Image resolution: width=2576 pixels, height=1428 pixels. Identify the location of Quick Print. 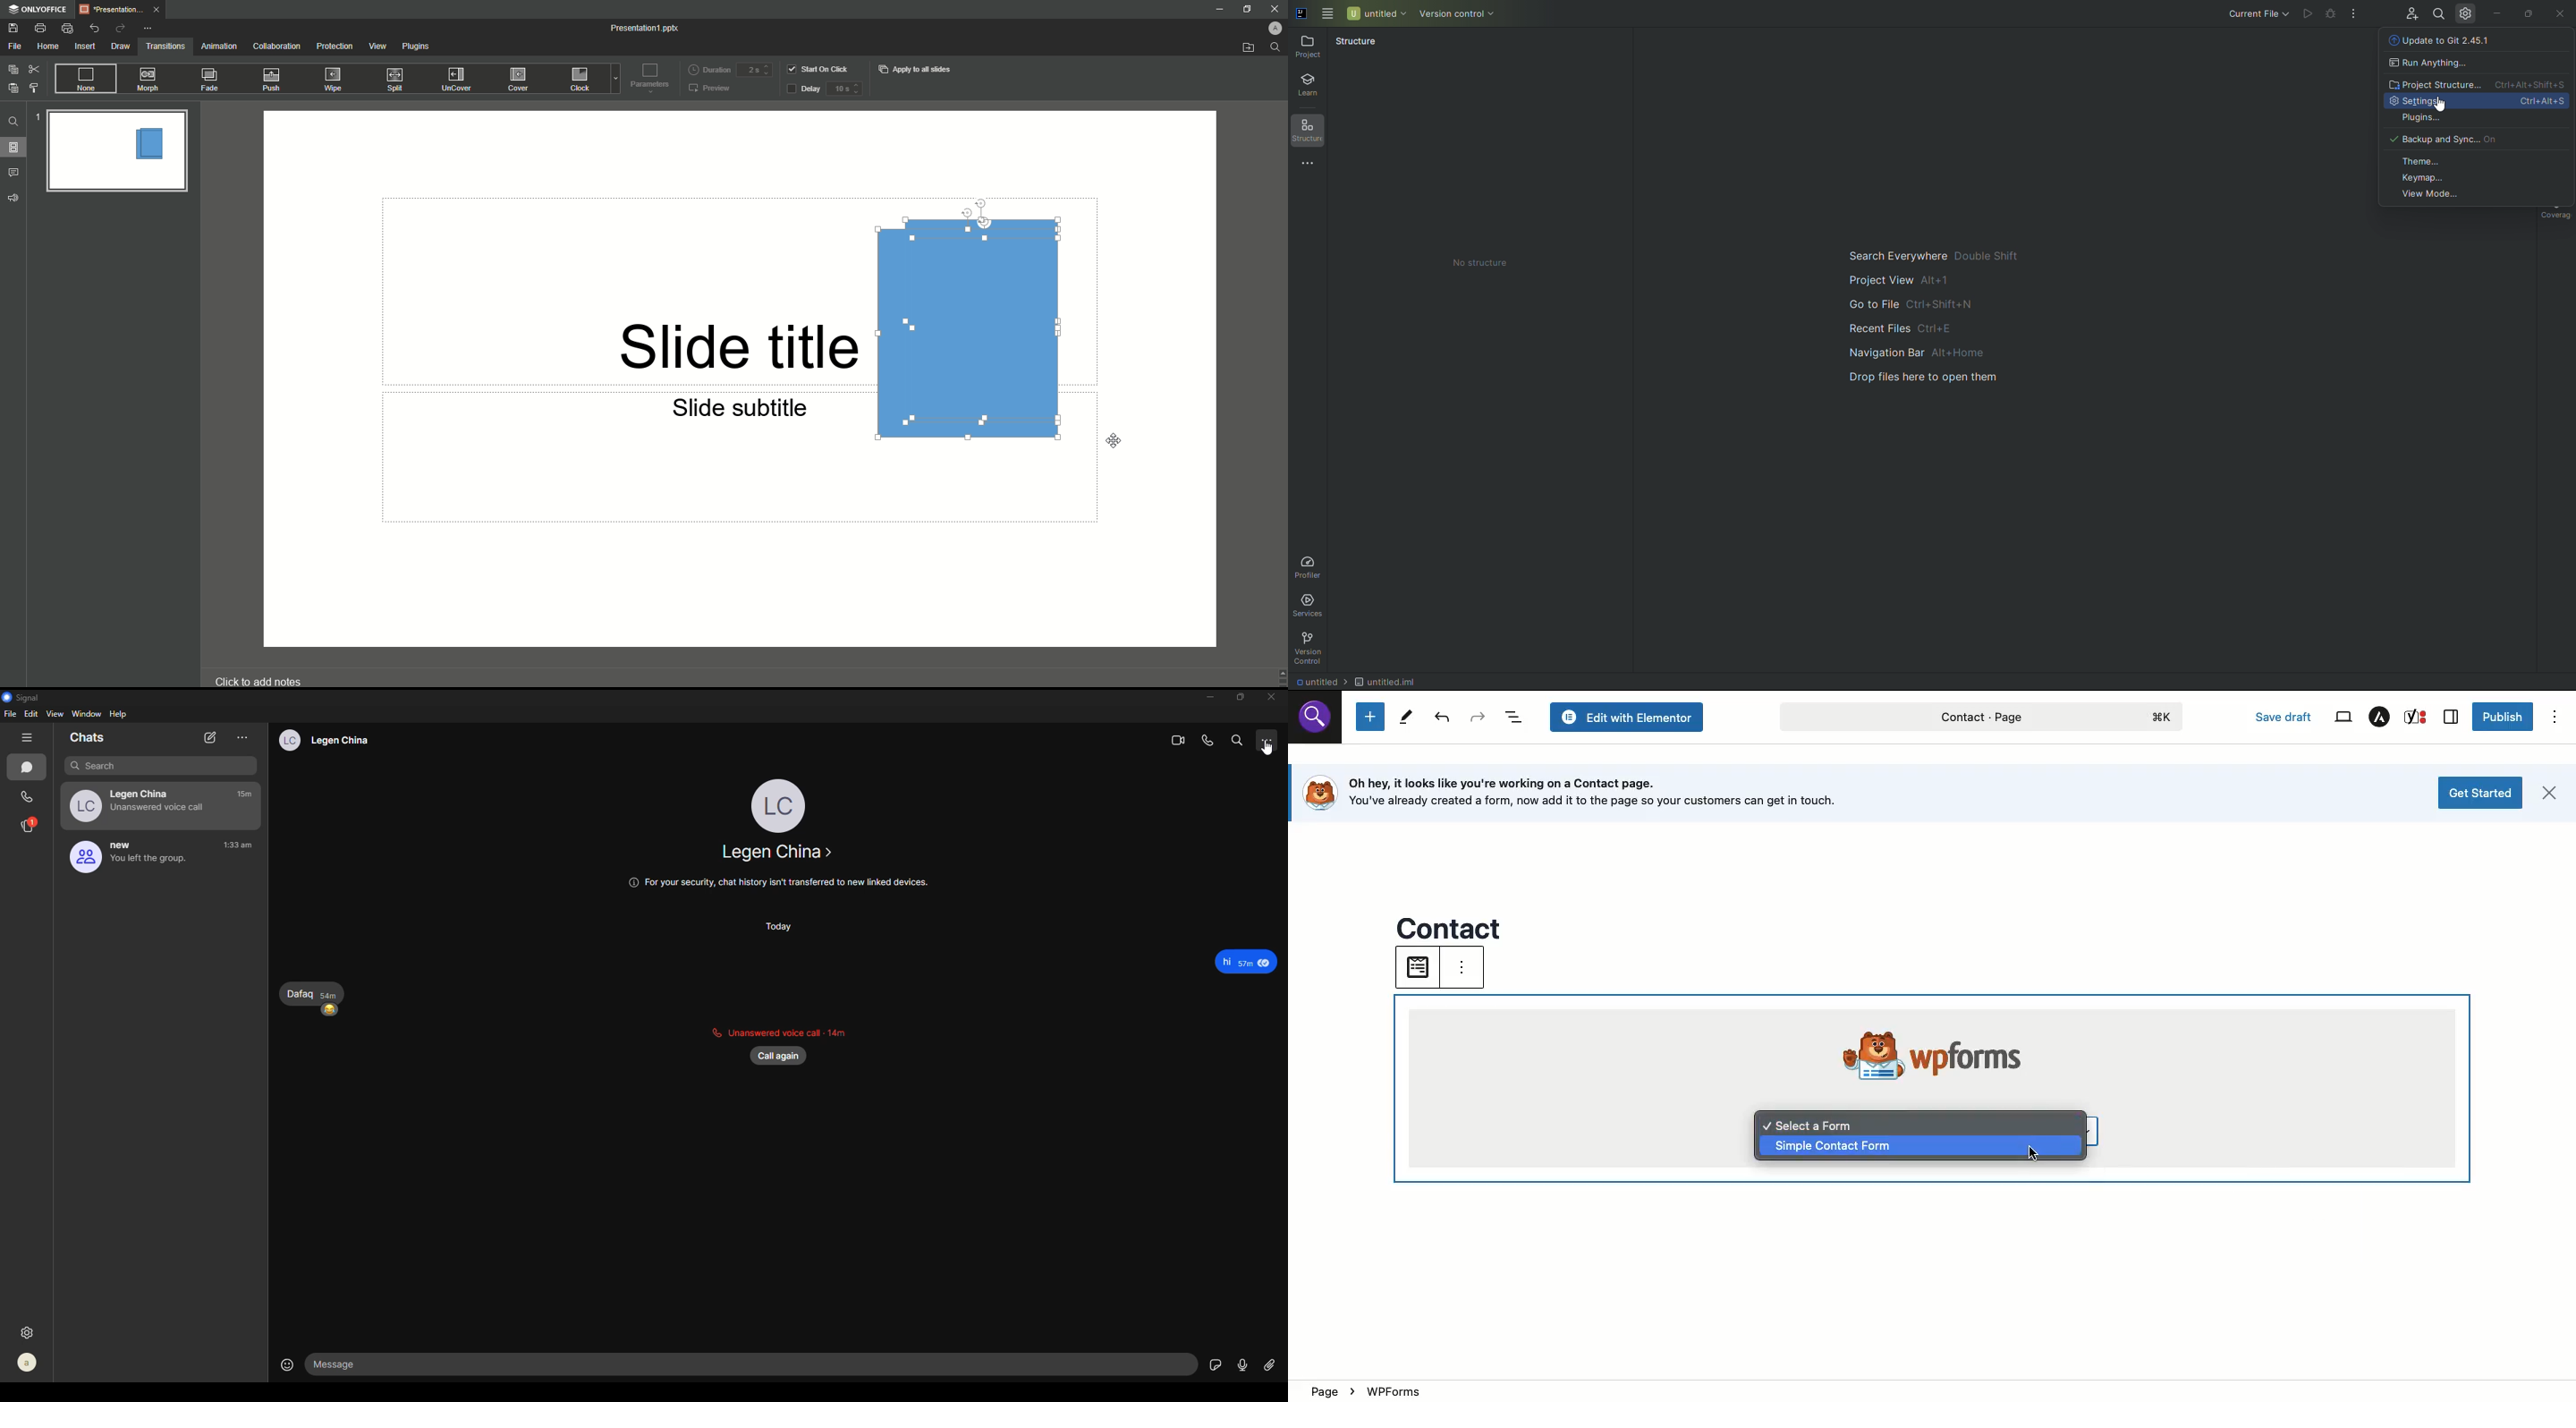
(68, 29).